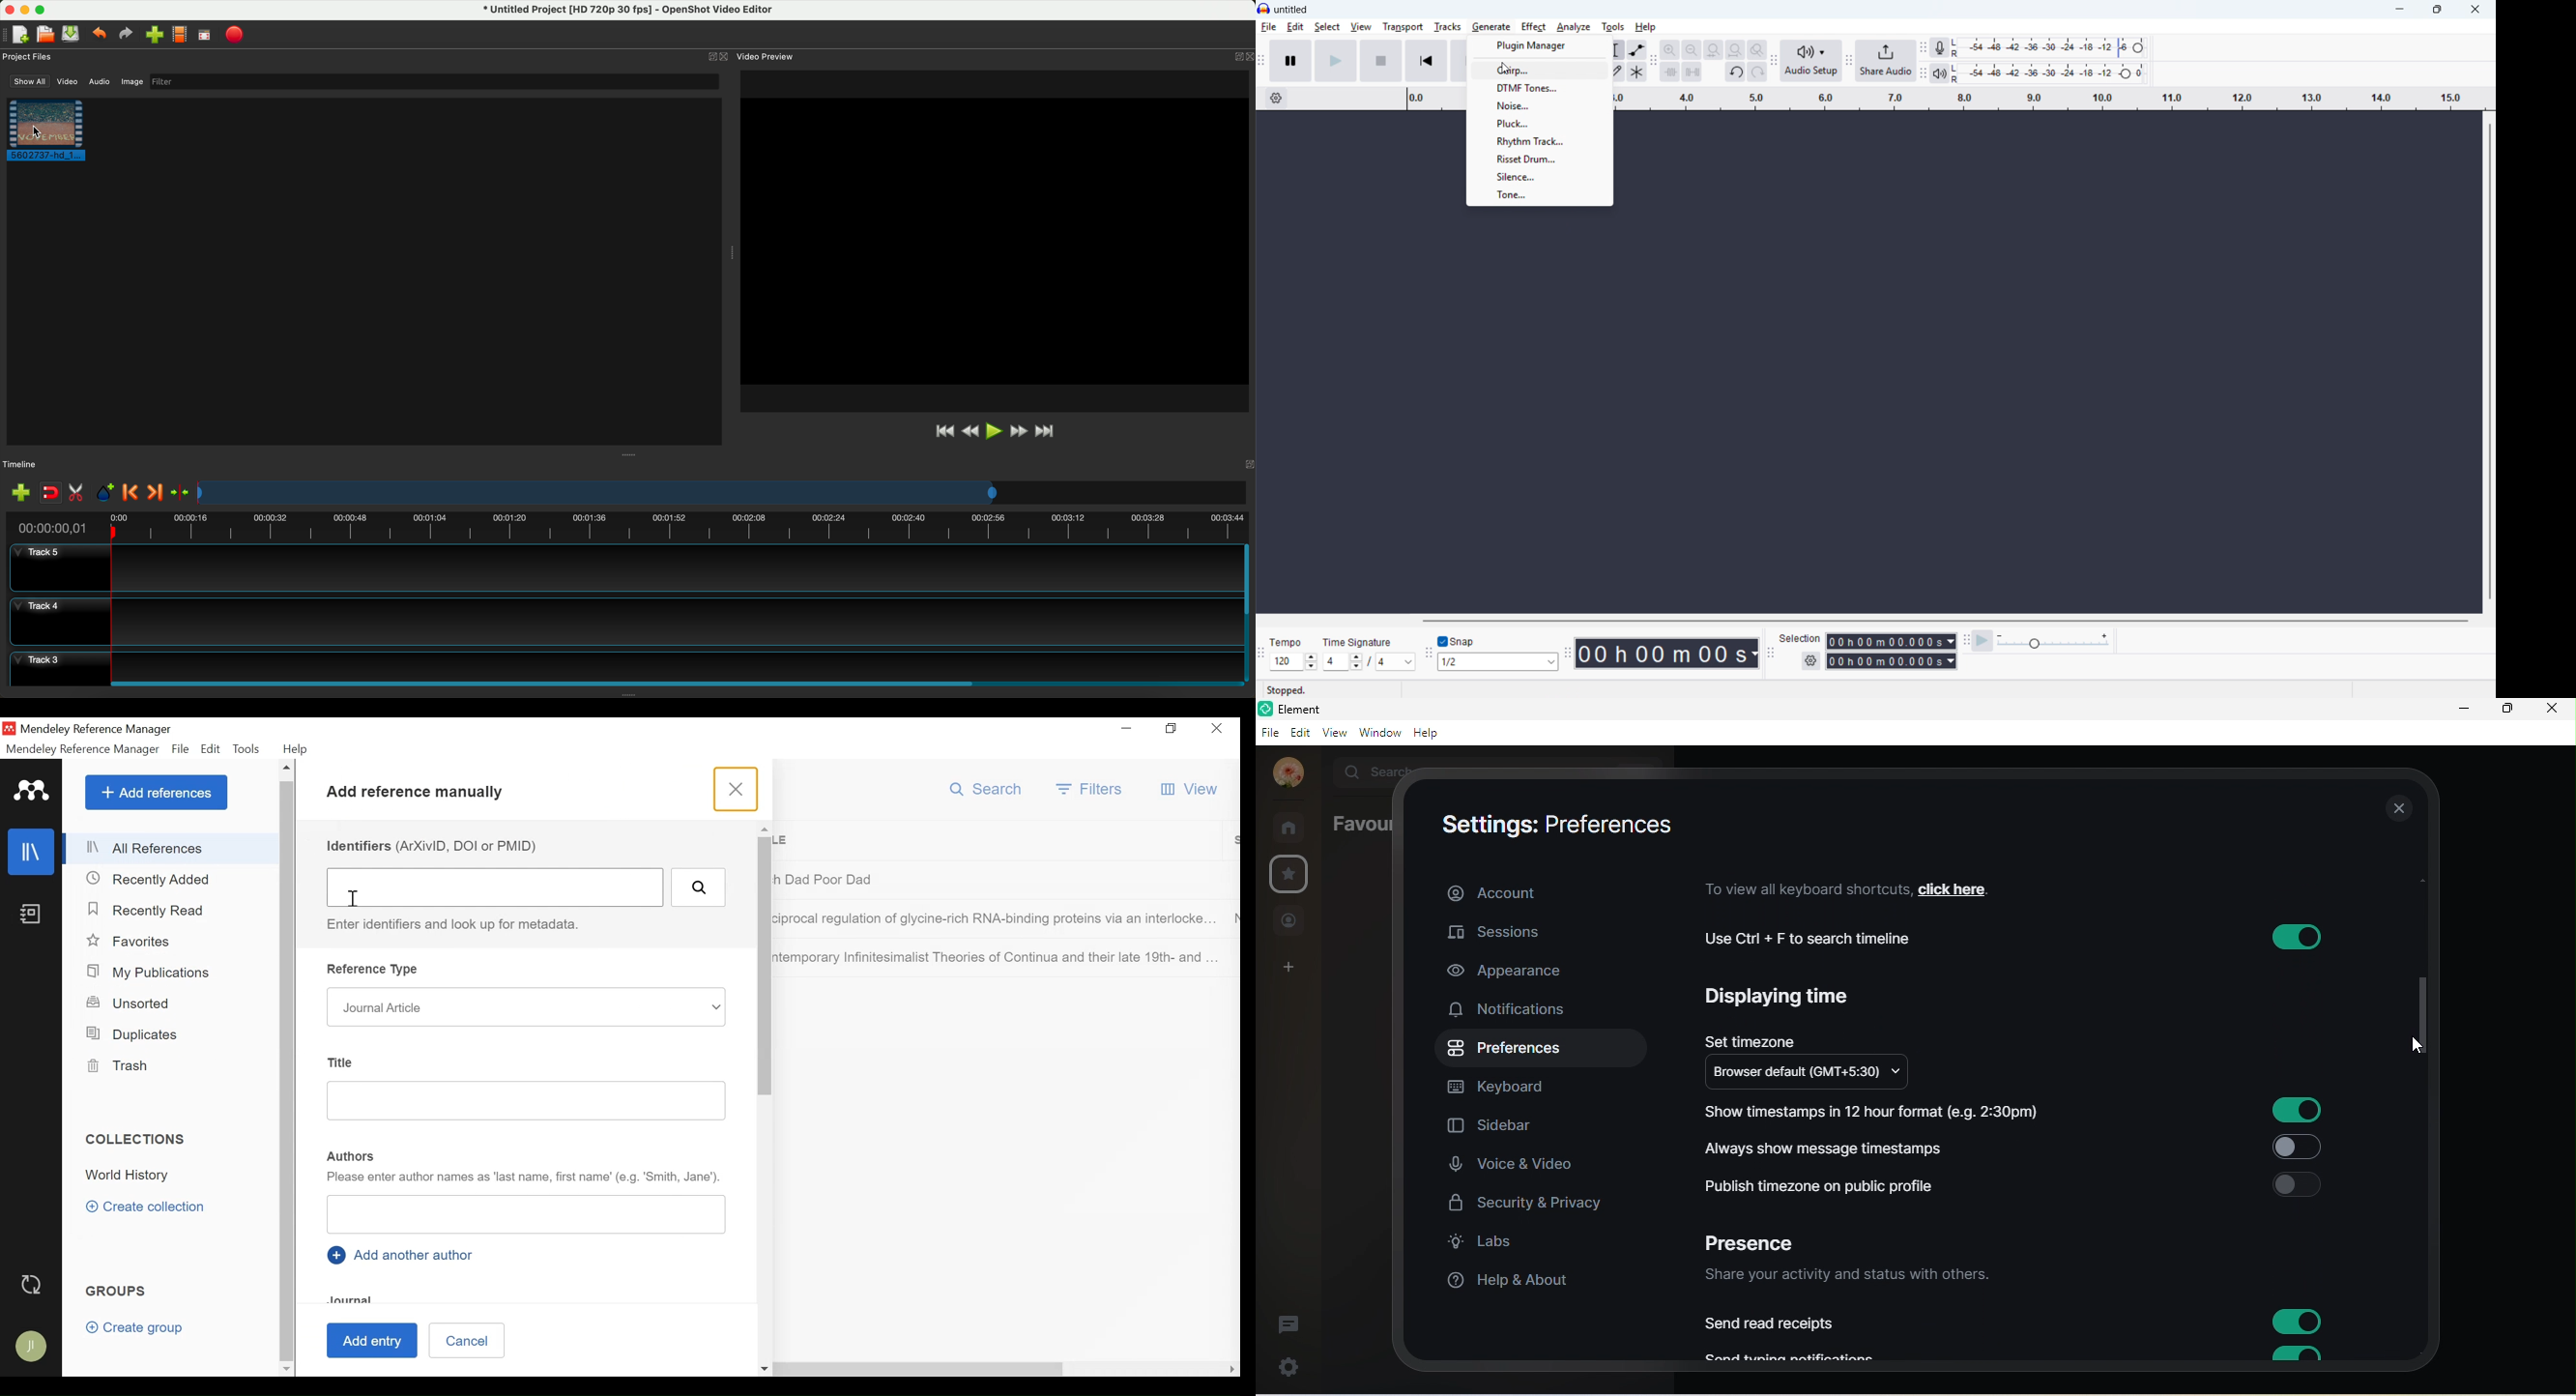 Image resolution: width=2576 pixels, height=1400 pixels. I want to click on Timeline , so click(2052, 99).